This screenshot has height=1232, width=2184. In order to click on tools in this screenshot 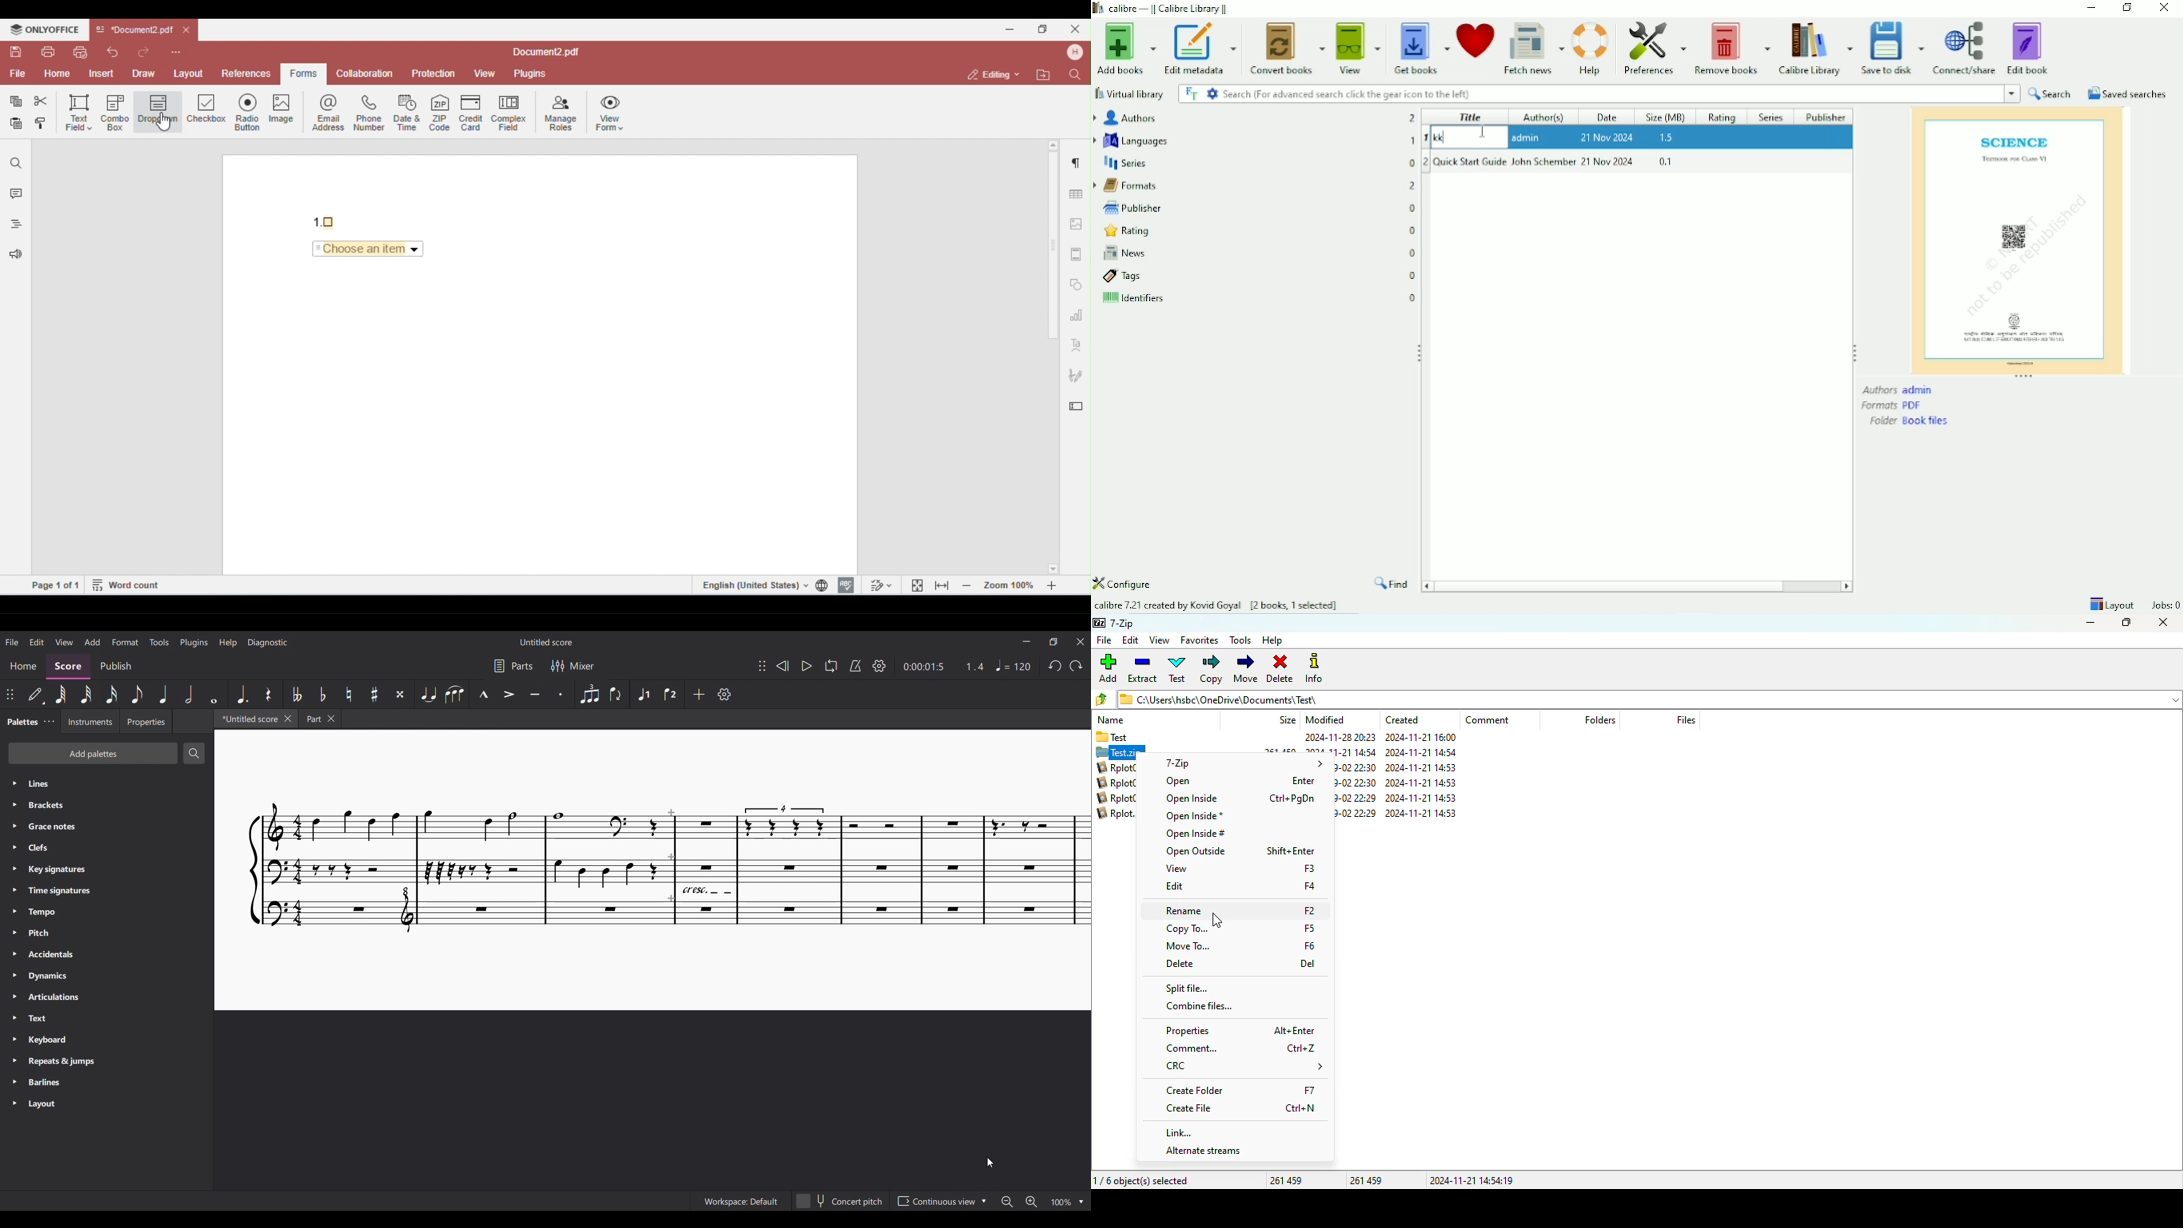, I will do `click(1240, 640)`.